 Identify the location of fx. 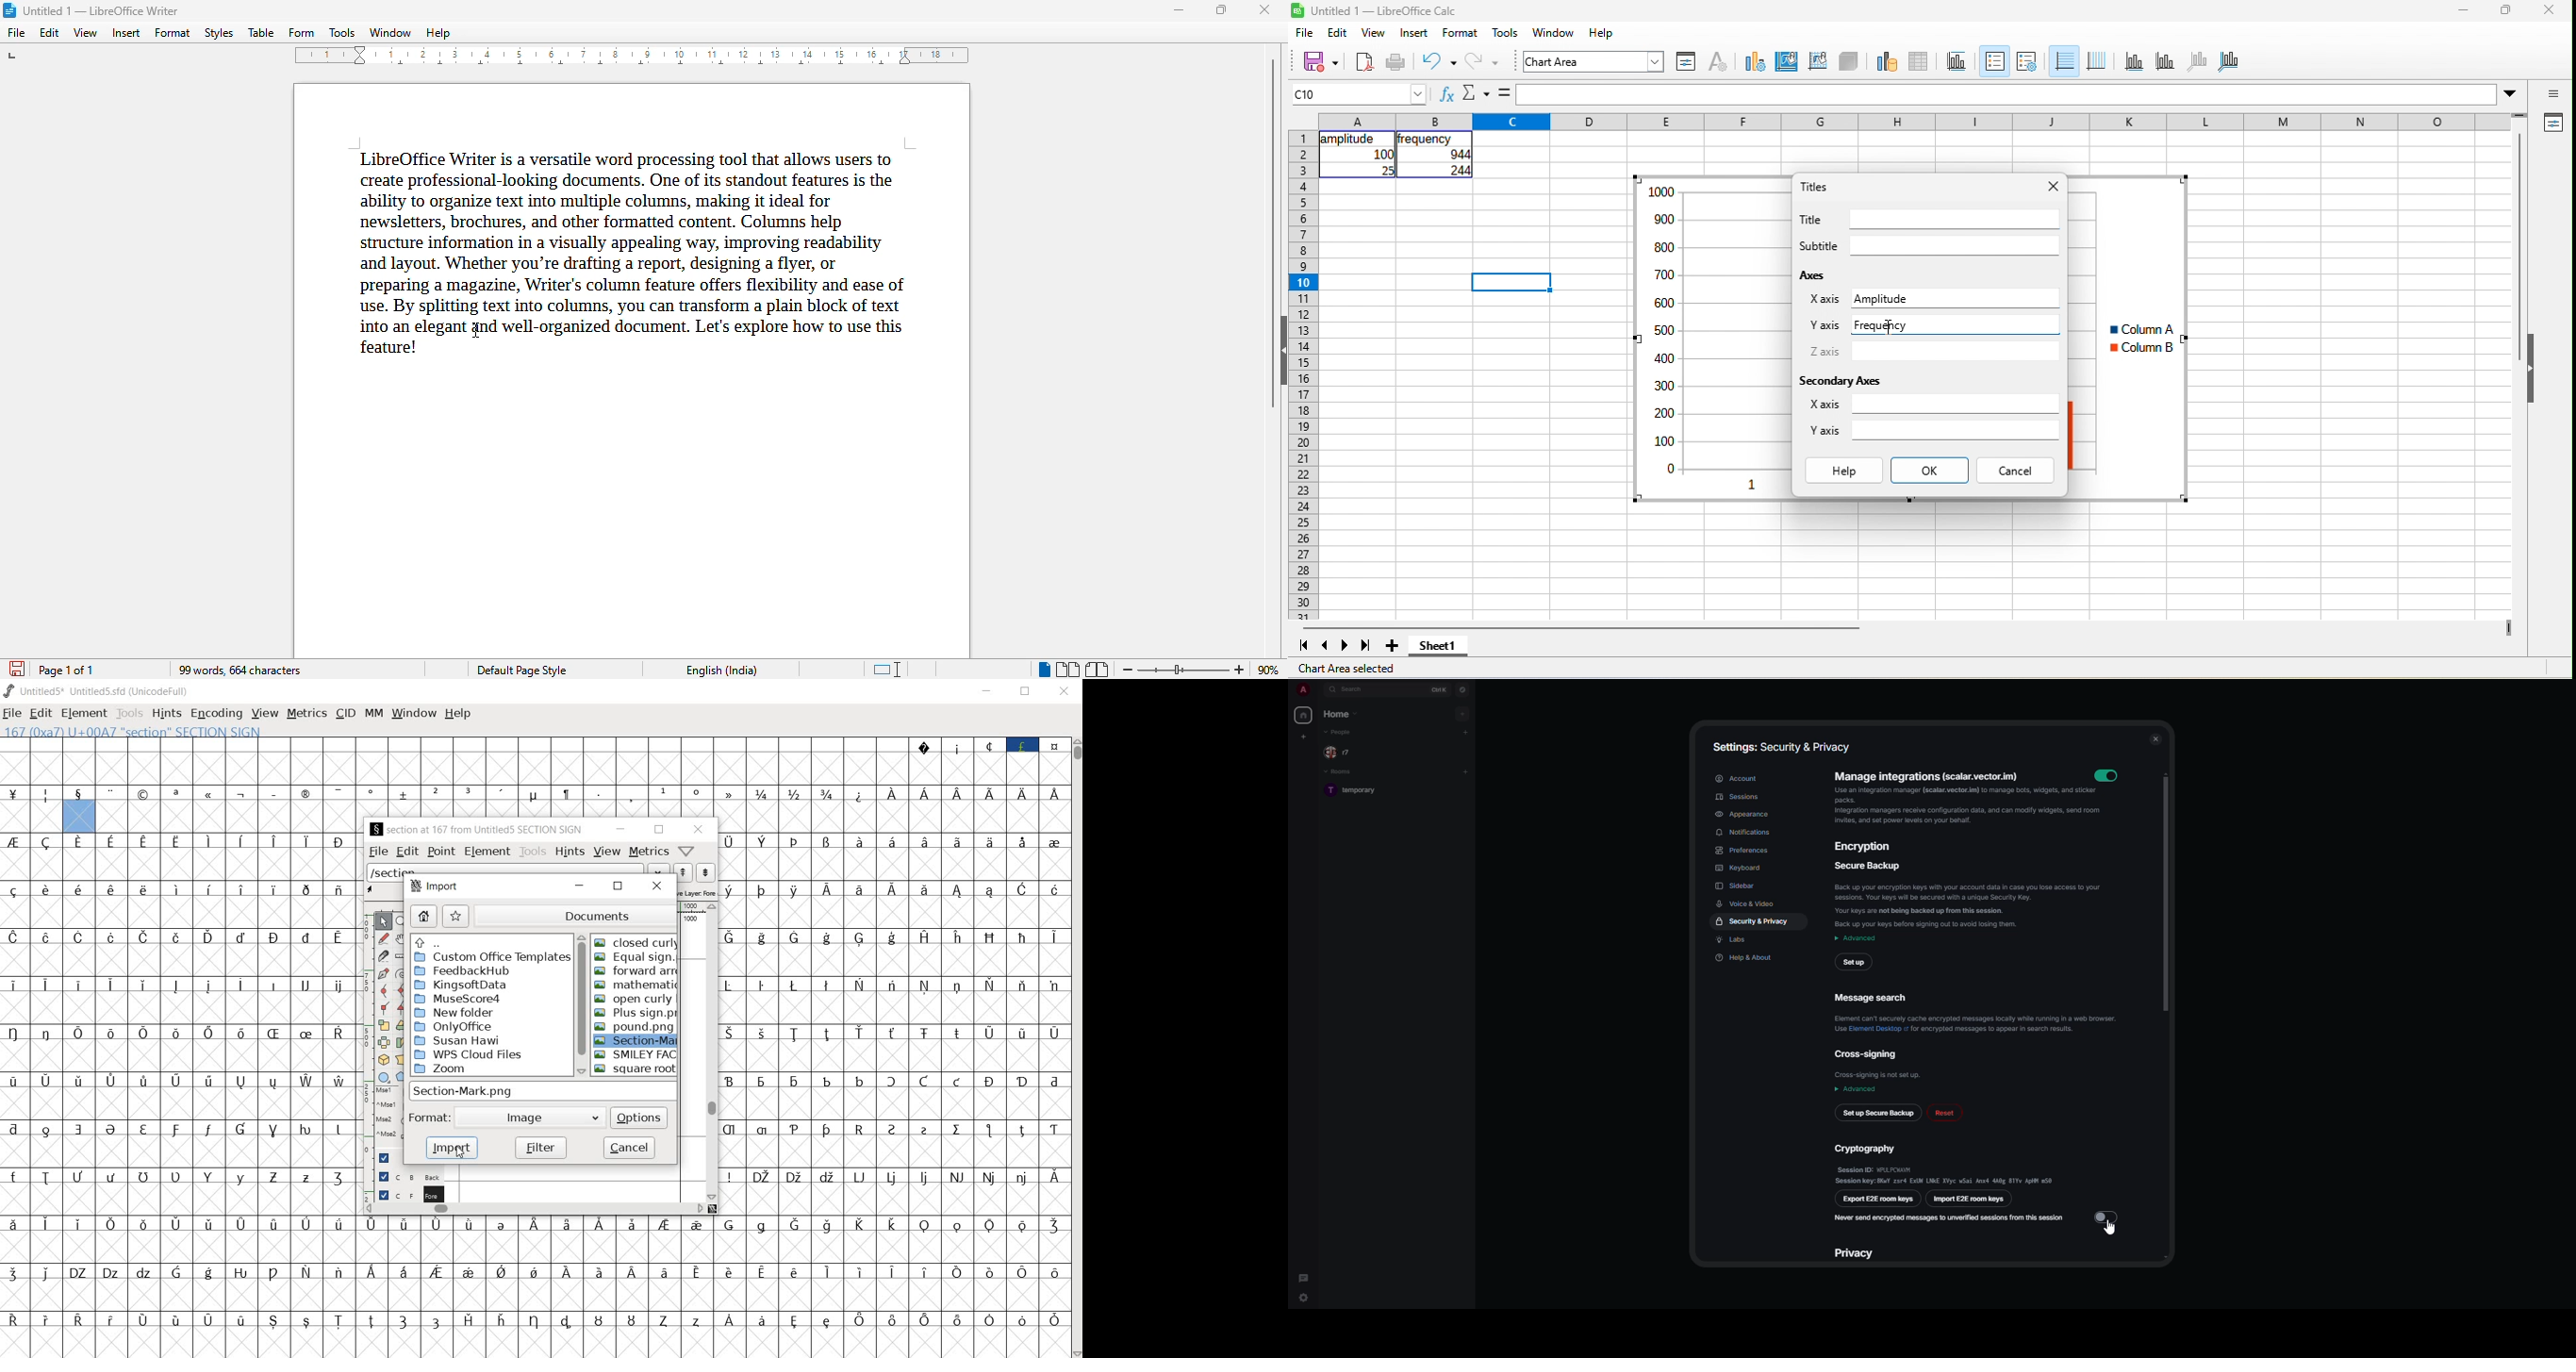
(1448, 93).